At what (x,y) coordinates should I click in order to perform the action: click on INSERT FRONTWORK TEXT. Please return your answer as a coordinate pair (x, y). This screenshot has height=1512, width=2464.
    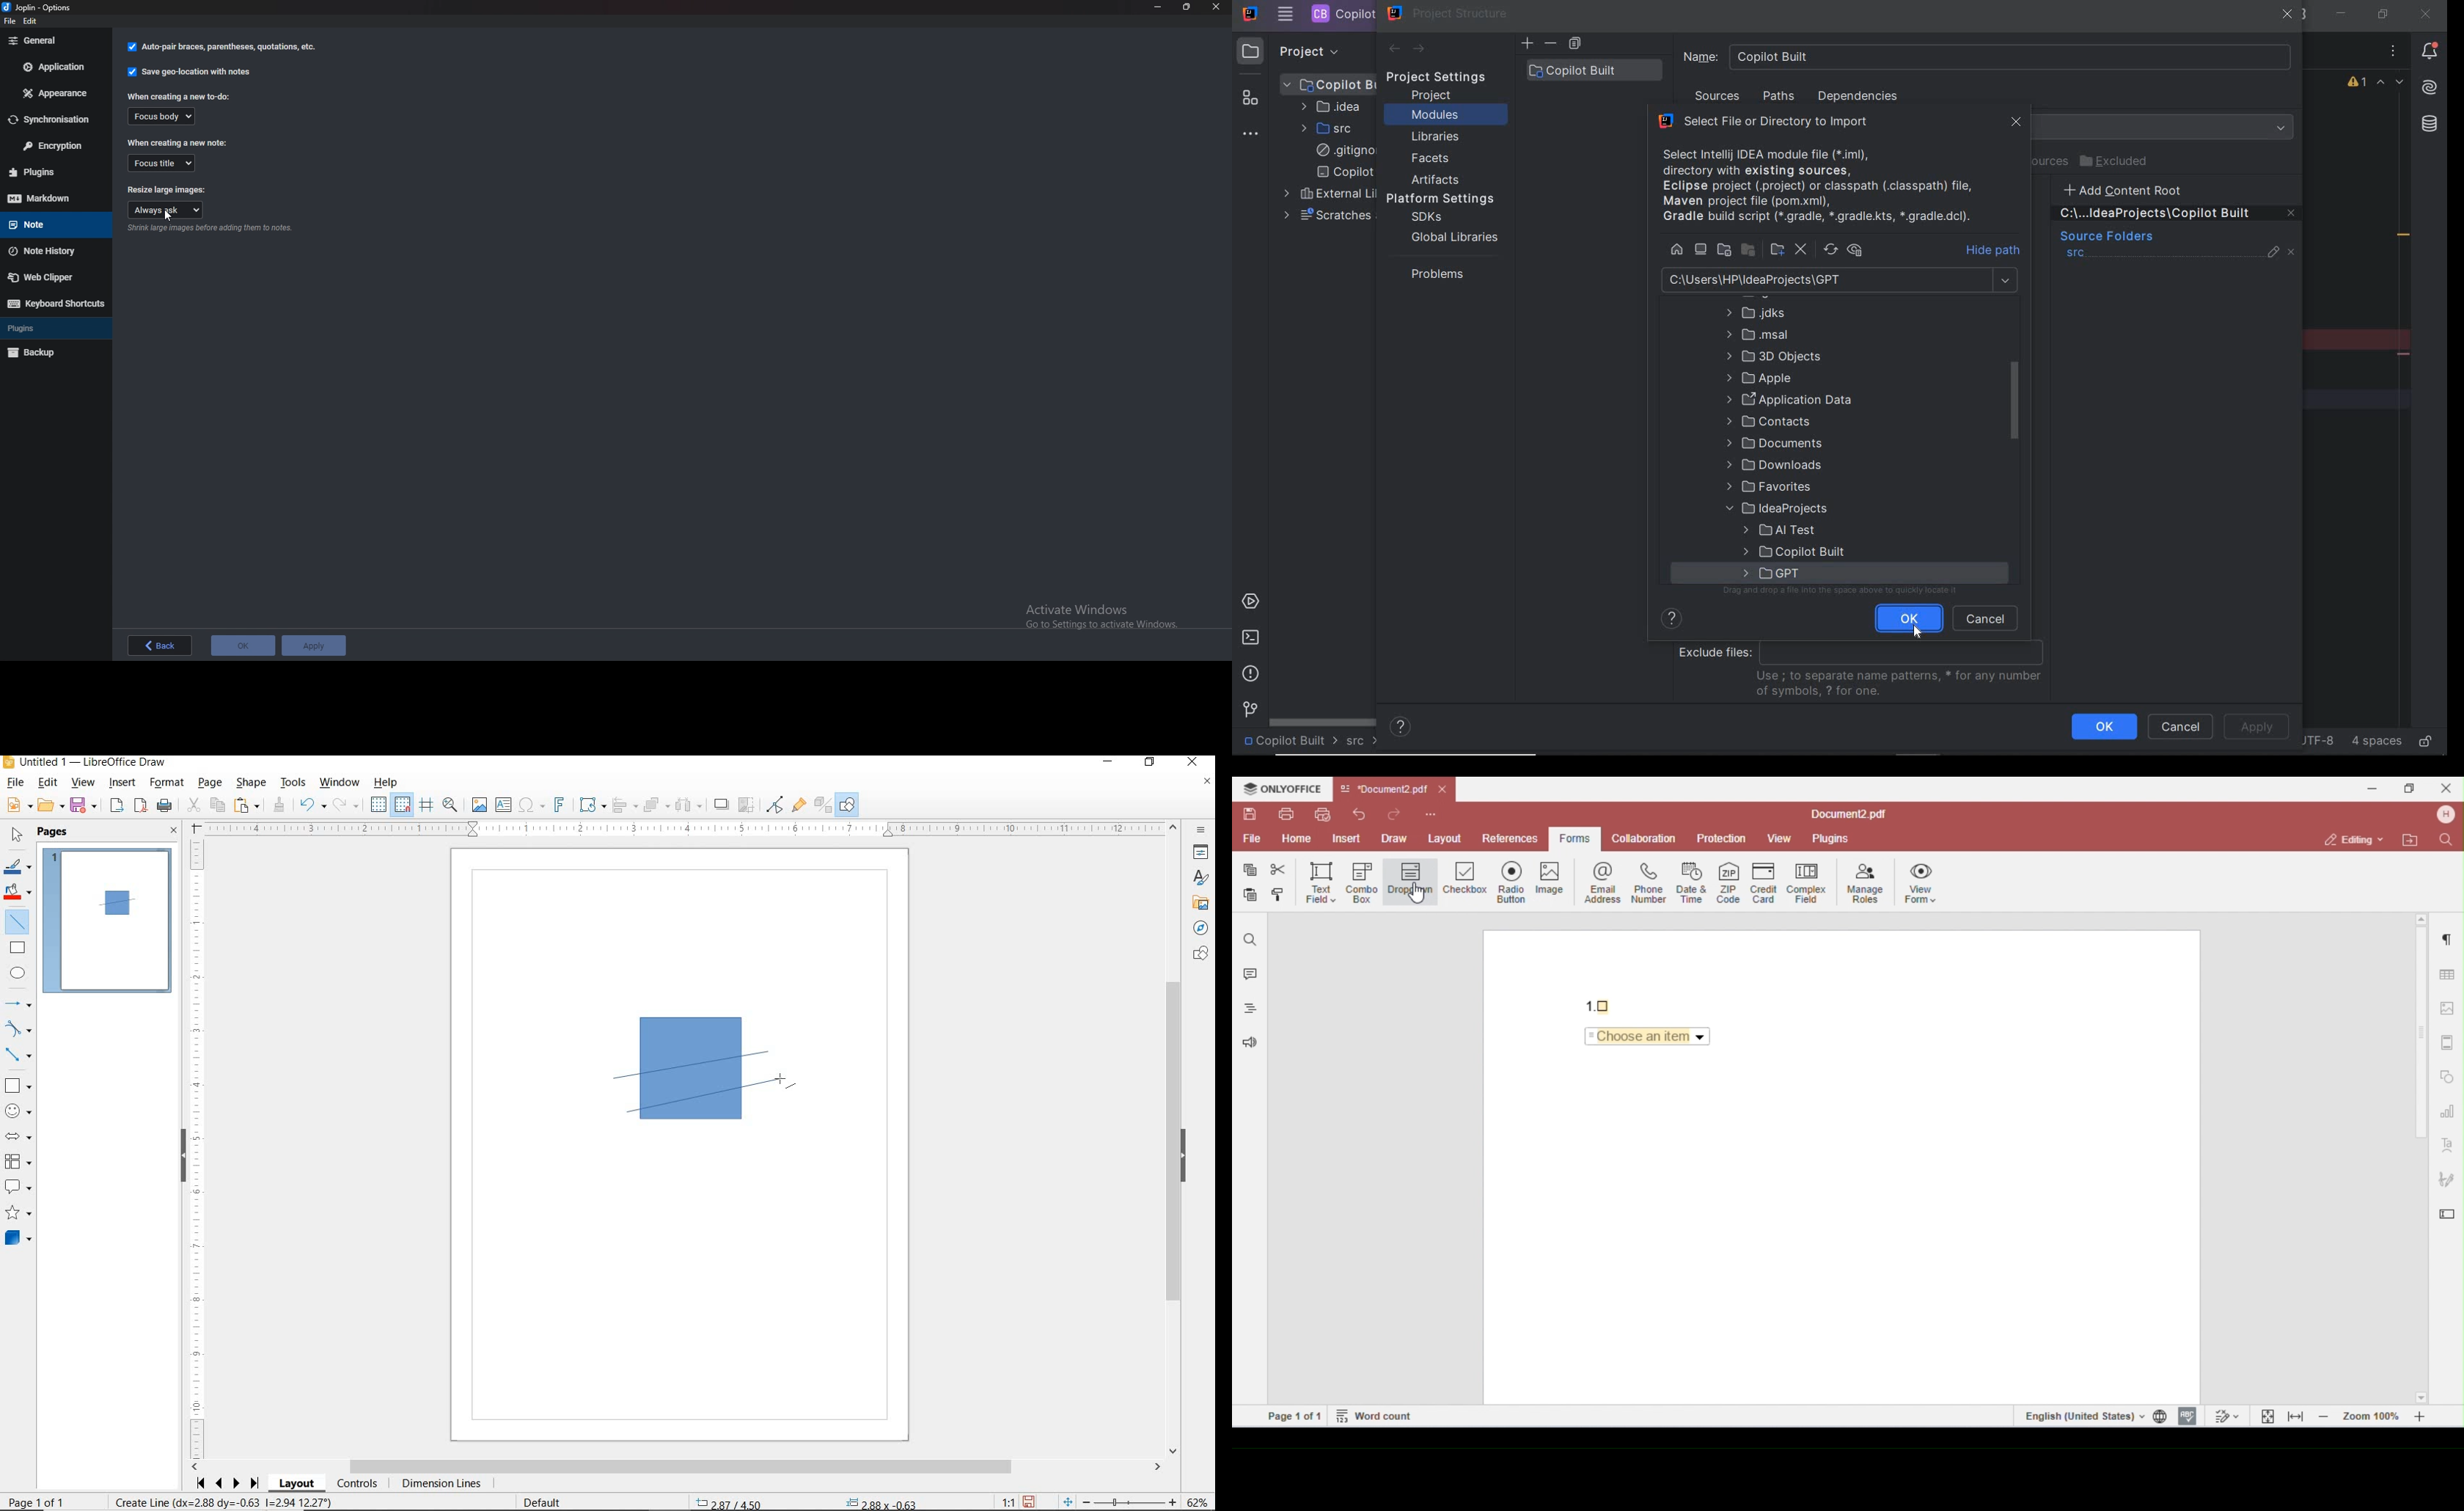
    Looking at the image, I should click on (559, 805).